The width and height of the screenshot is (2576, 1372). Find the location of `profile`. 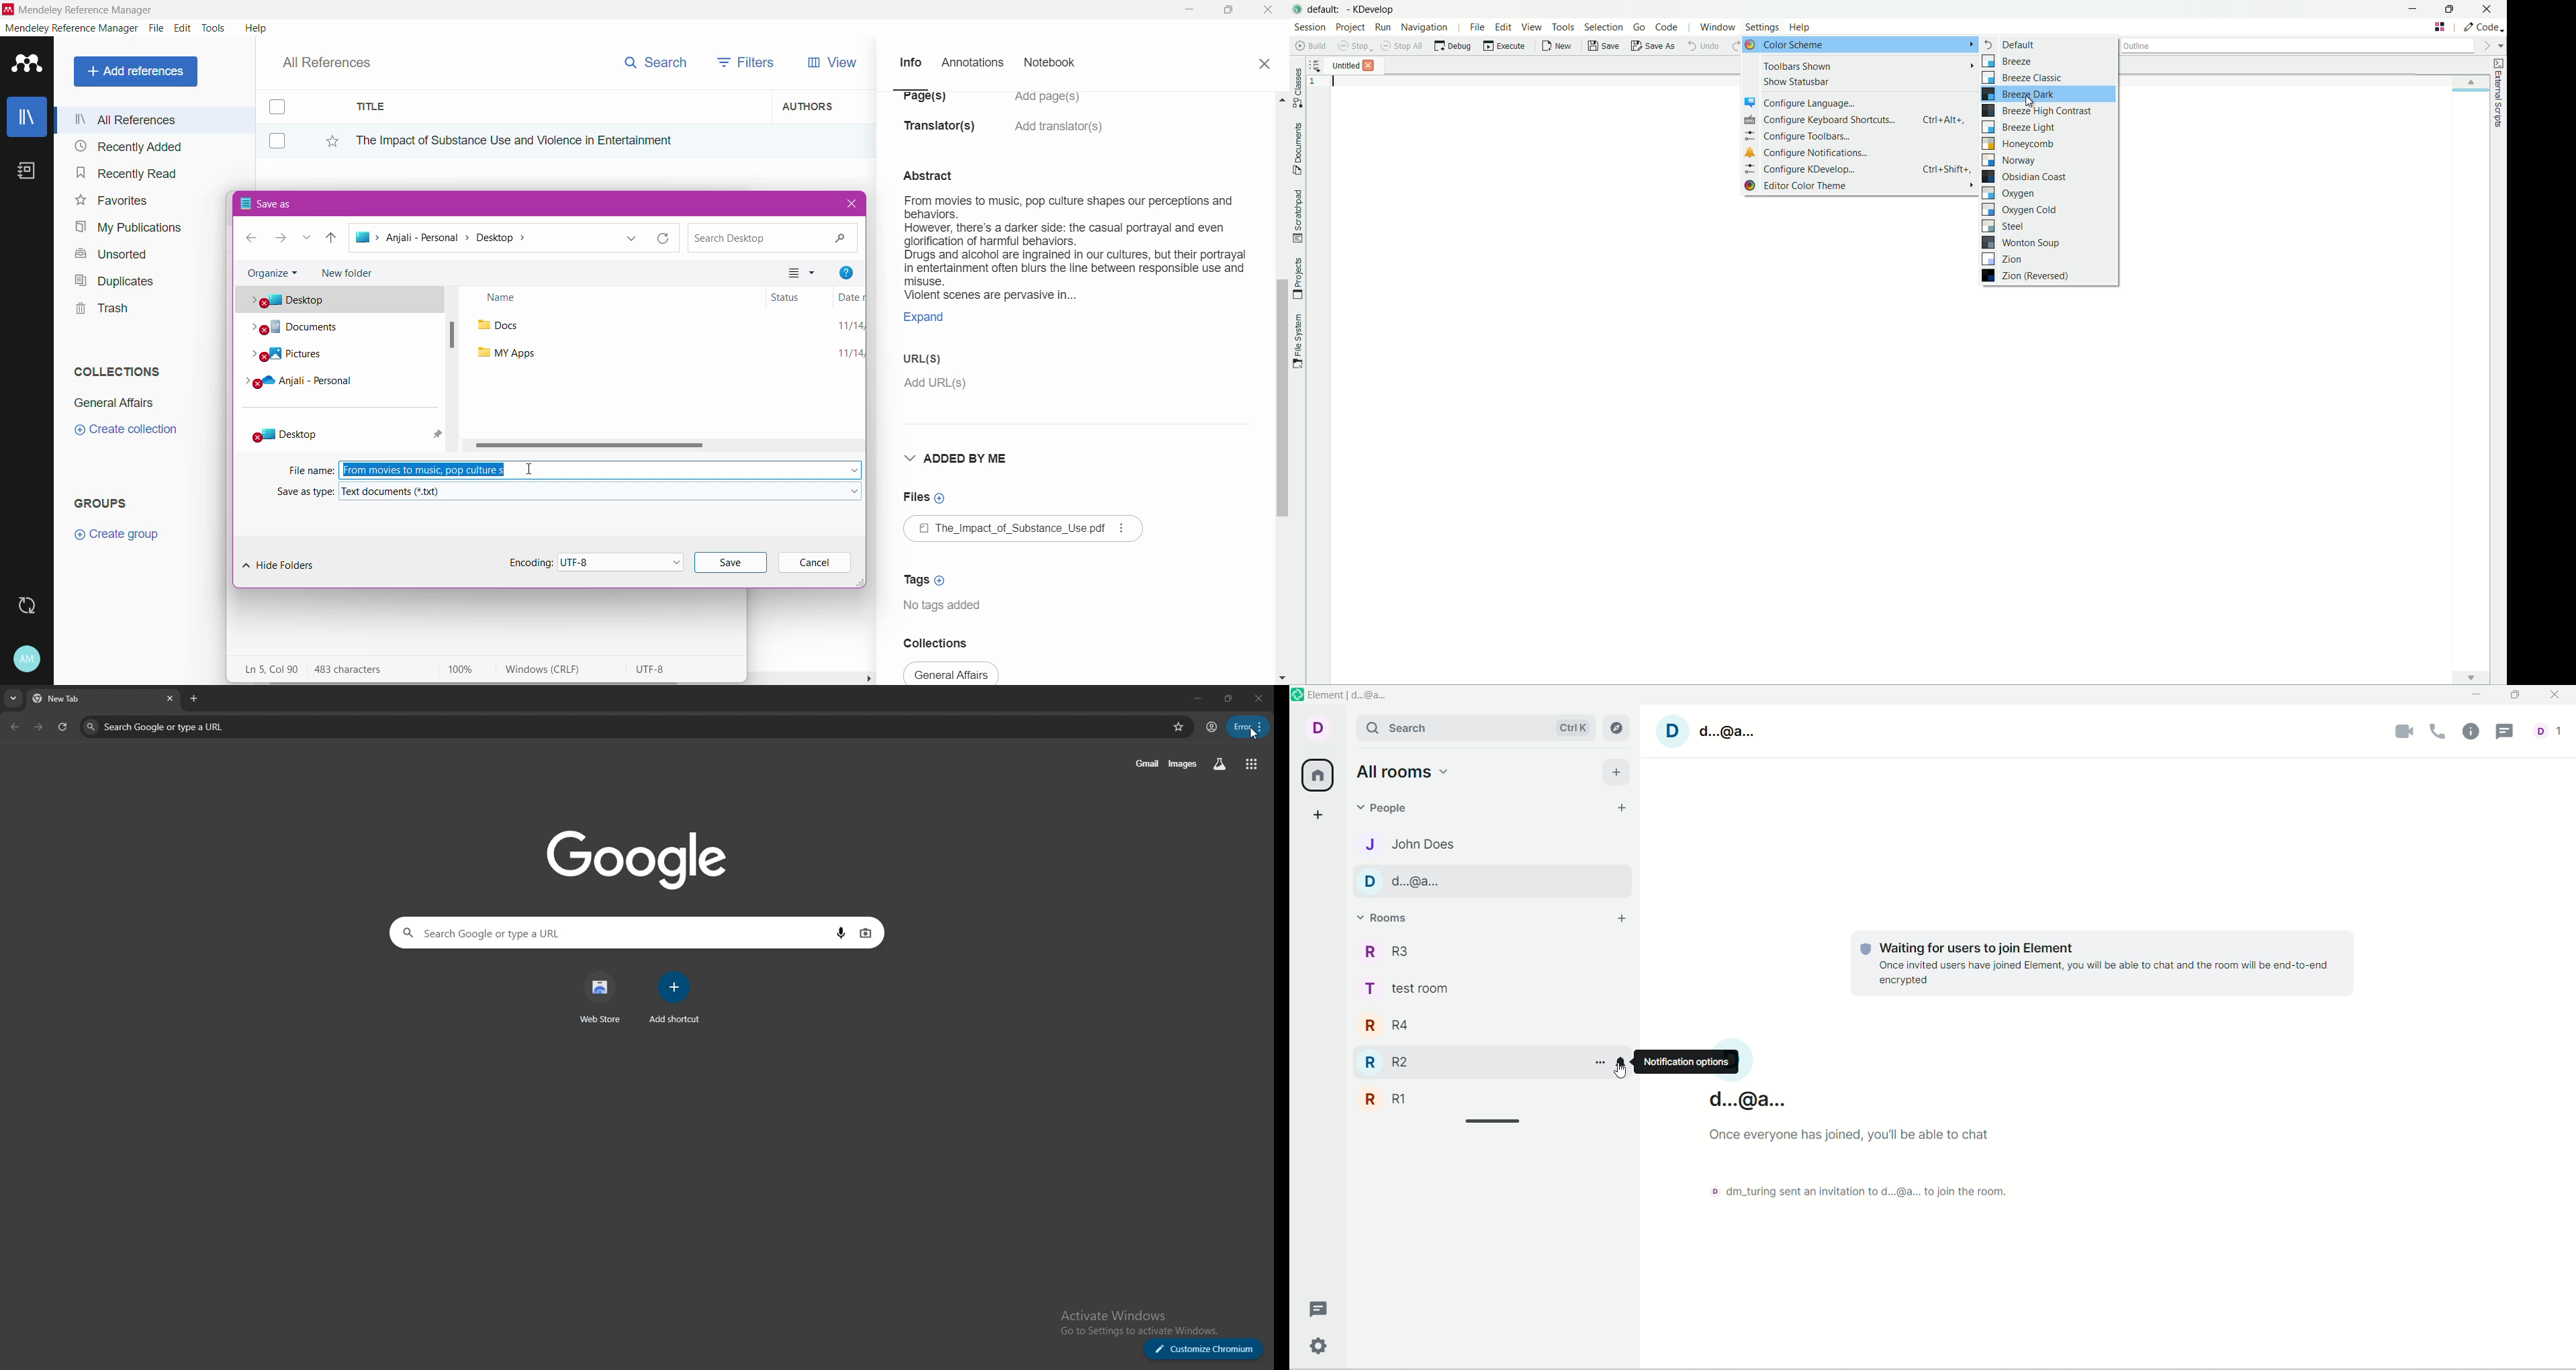

profile is located at coordinates (1211, 728).